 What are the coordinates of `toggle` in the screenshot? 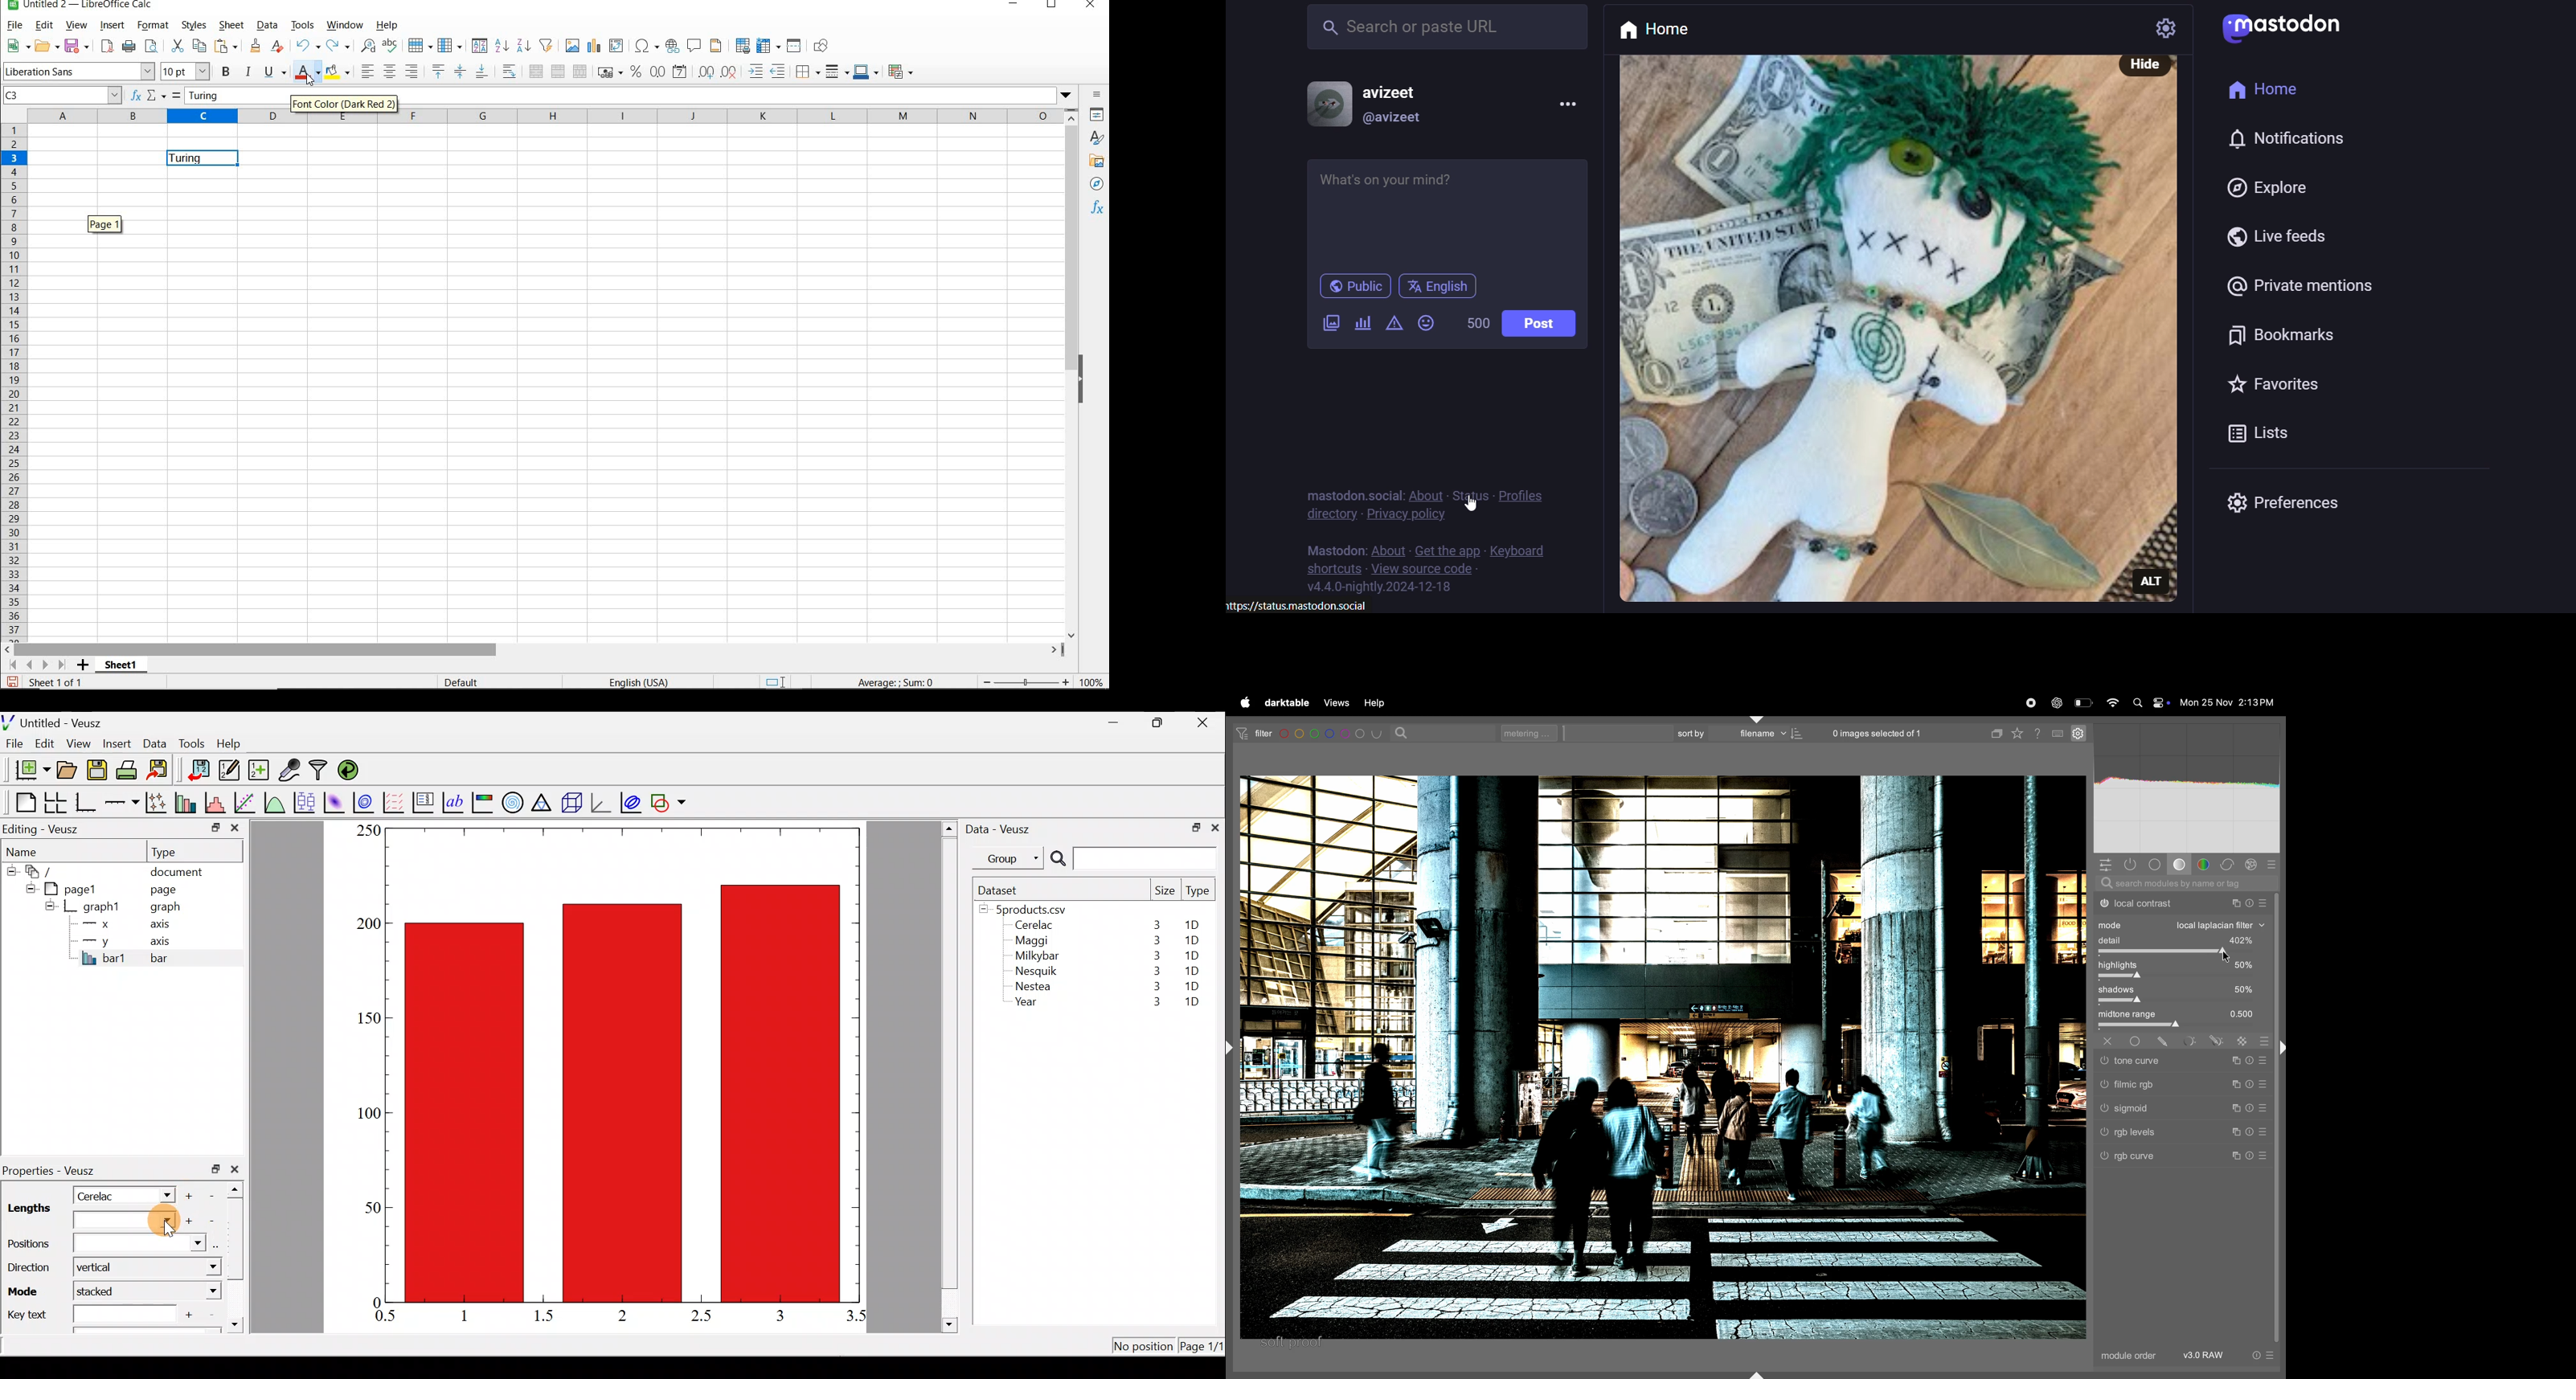 It's located at (2178, 977).